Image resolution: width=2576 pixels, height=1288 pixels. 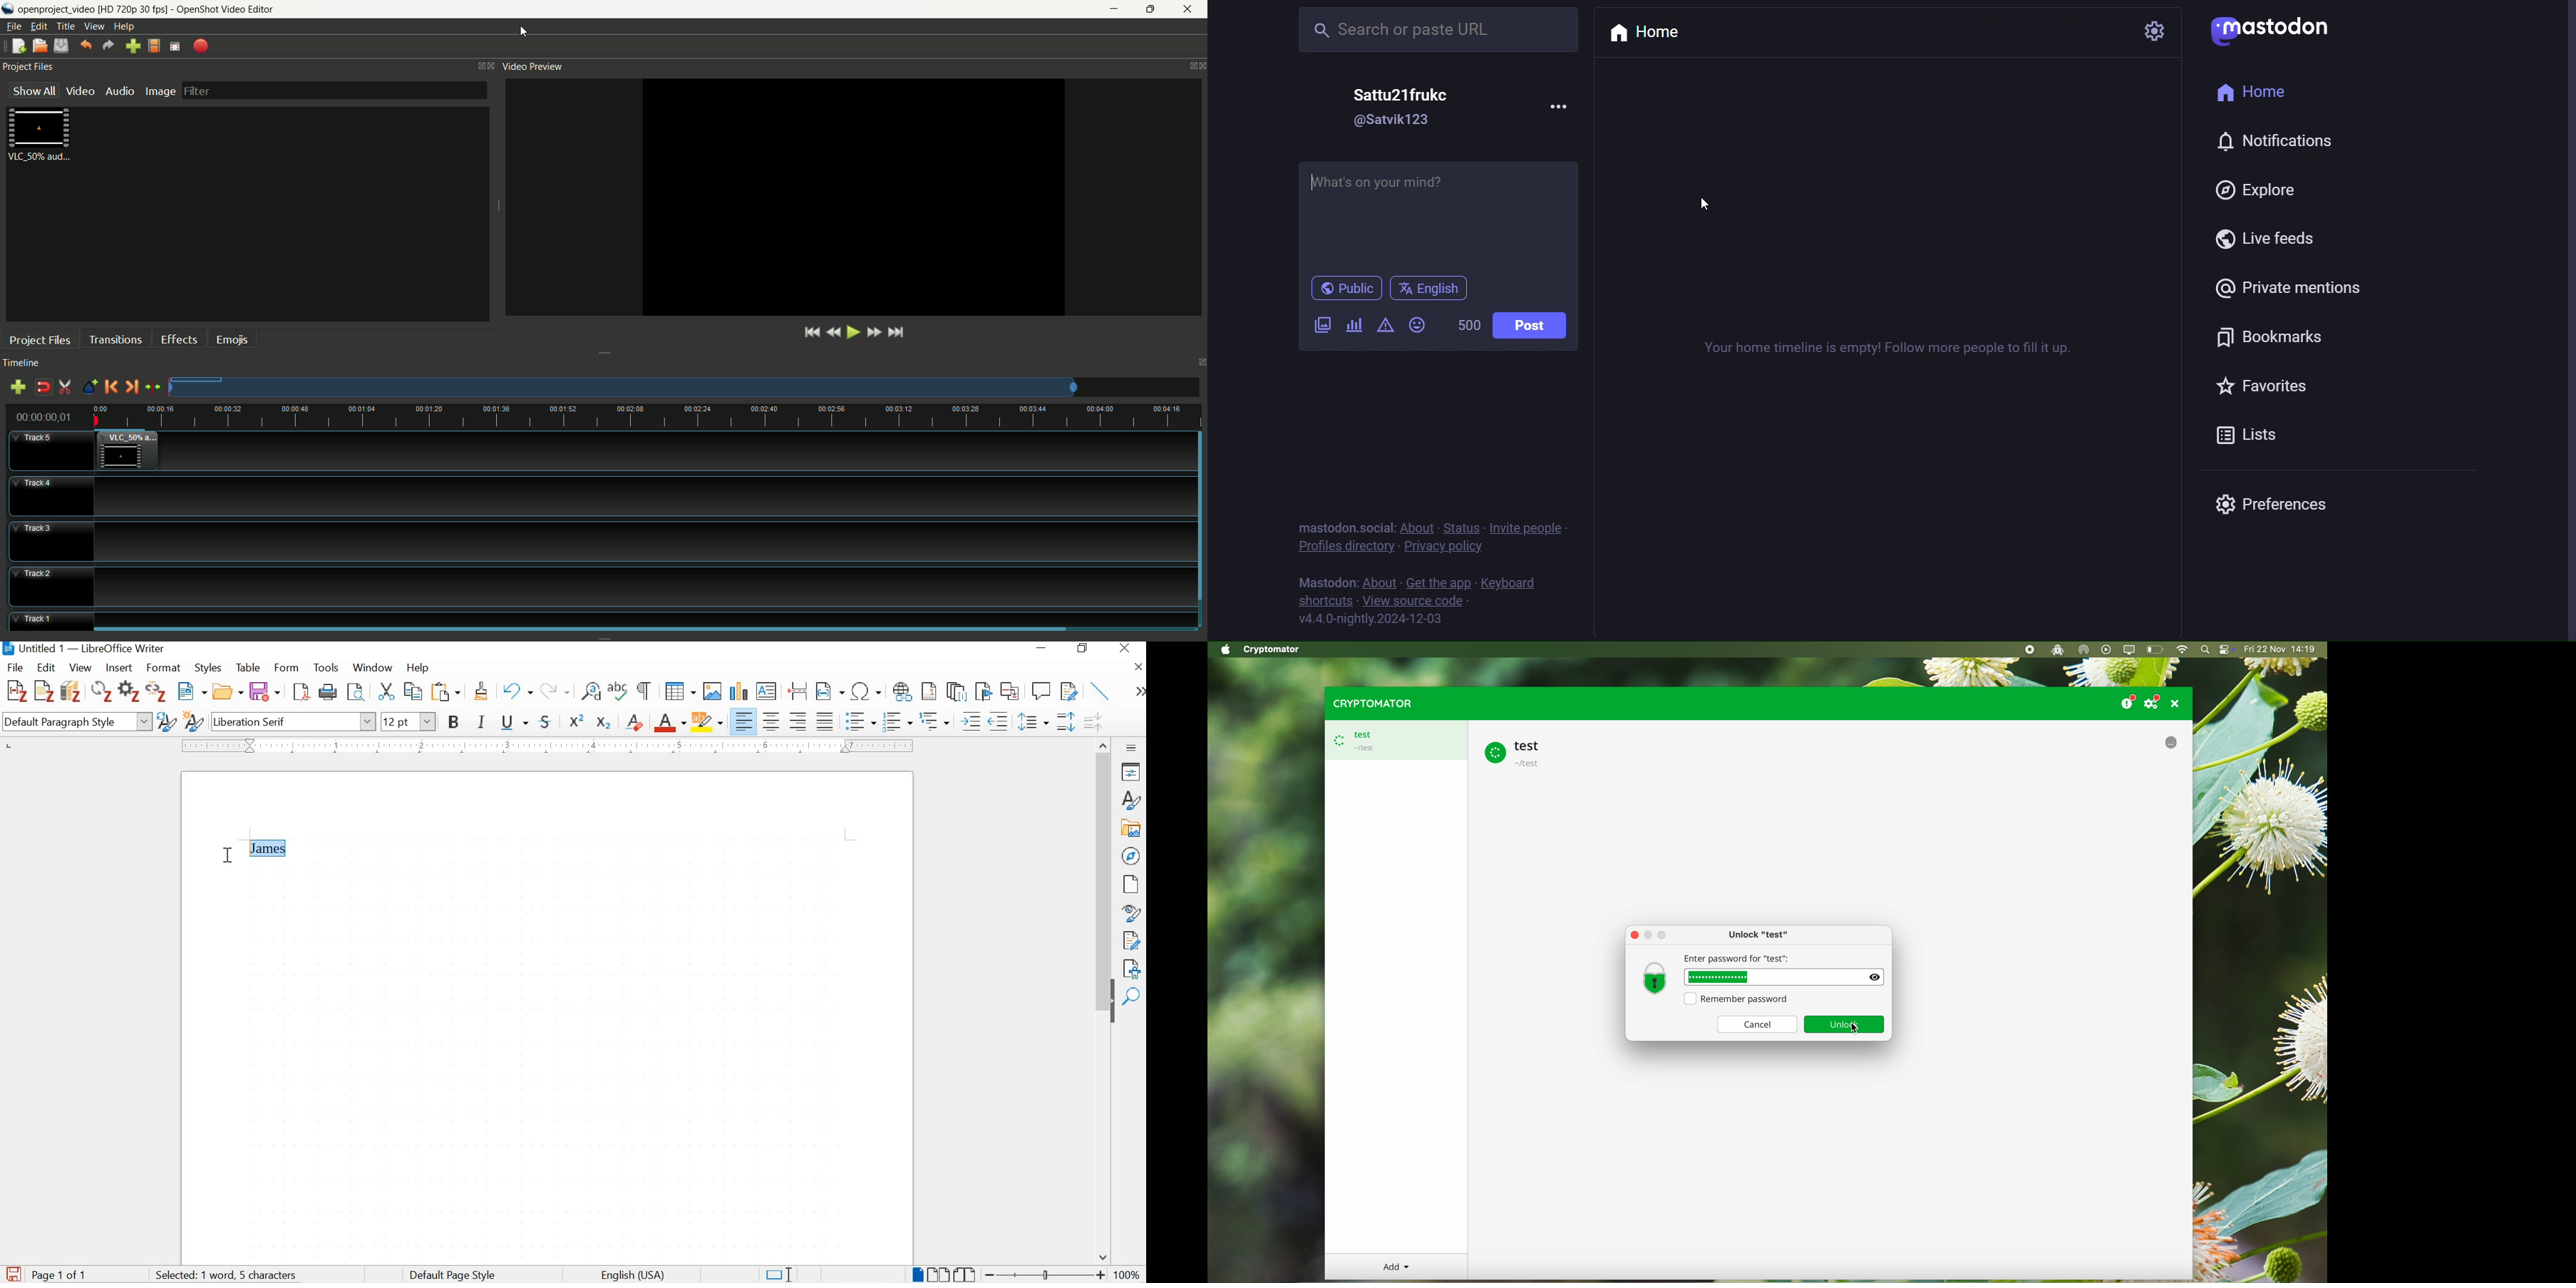 I want to click on donate, so click(x=2127, y=700).